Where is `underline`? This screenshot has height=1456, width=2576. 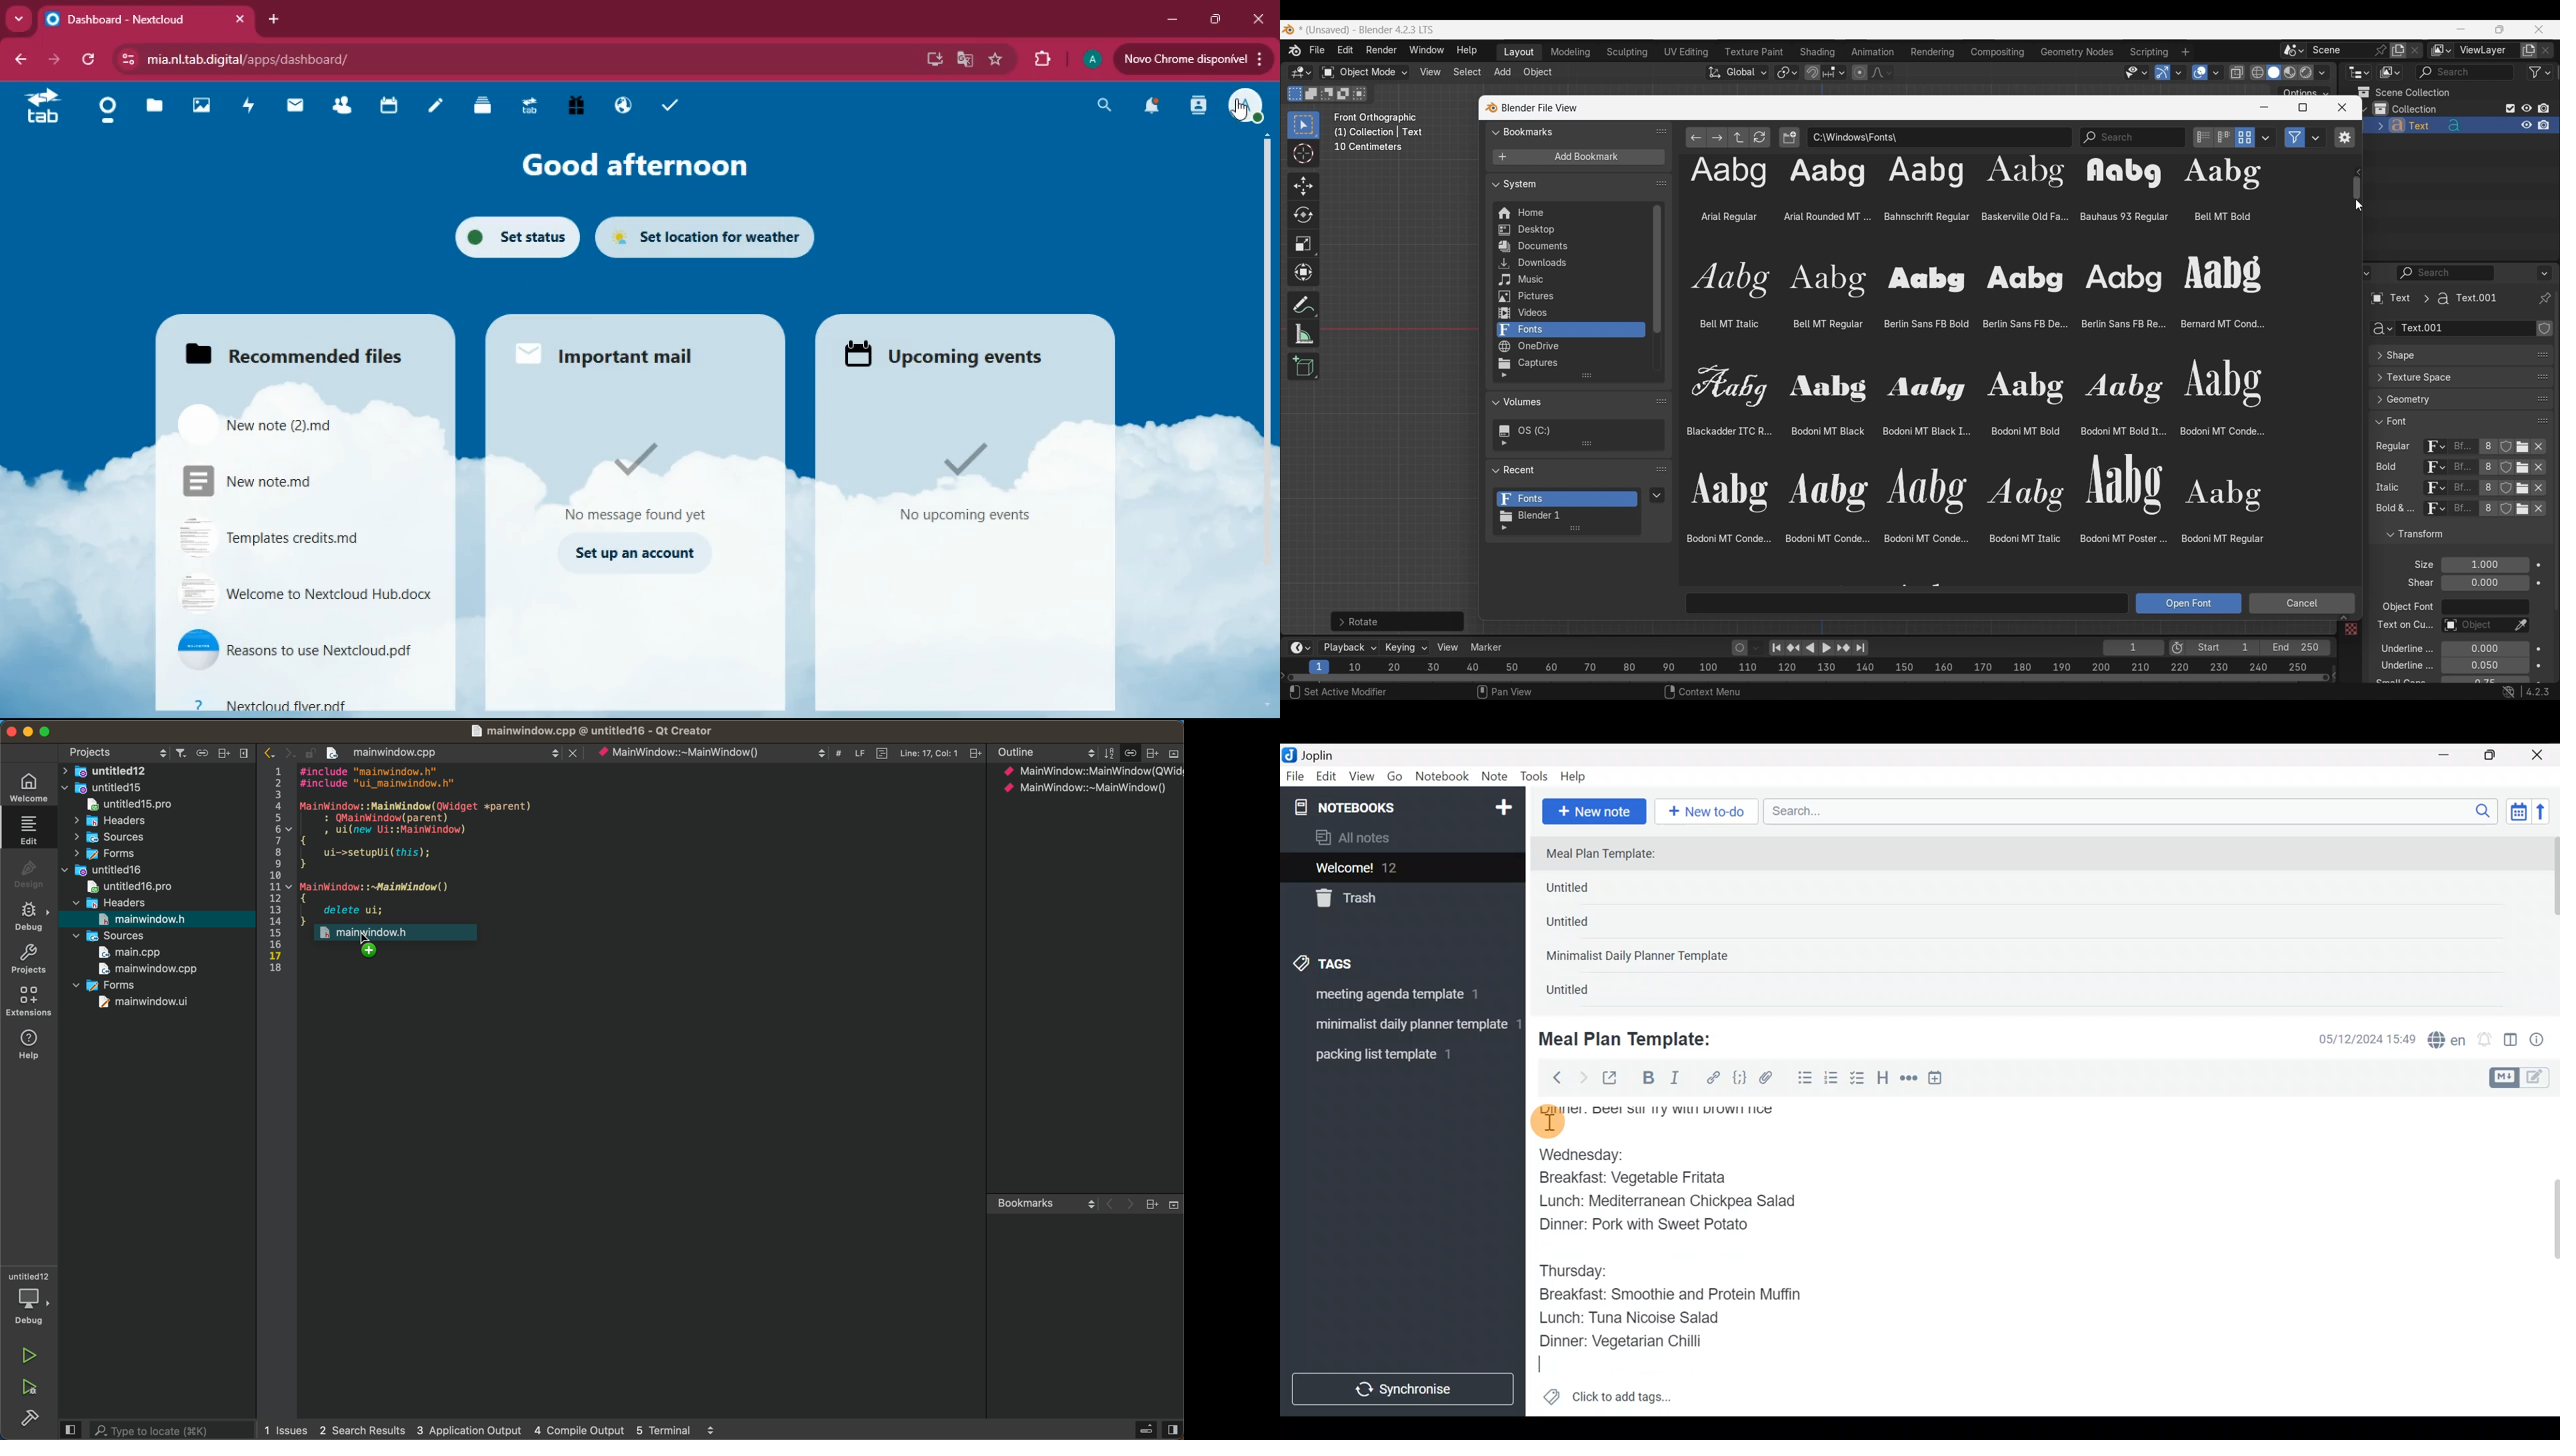
underline is located at coordinates (2399, 648).